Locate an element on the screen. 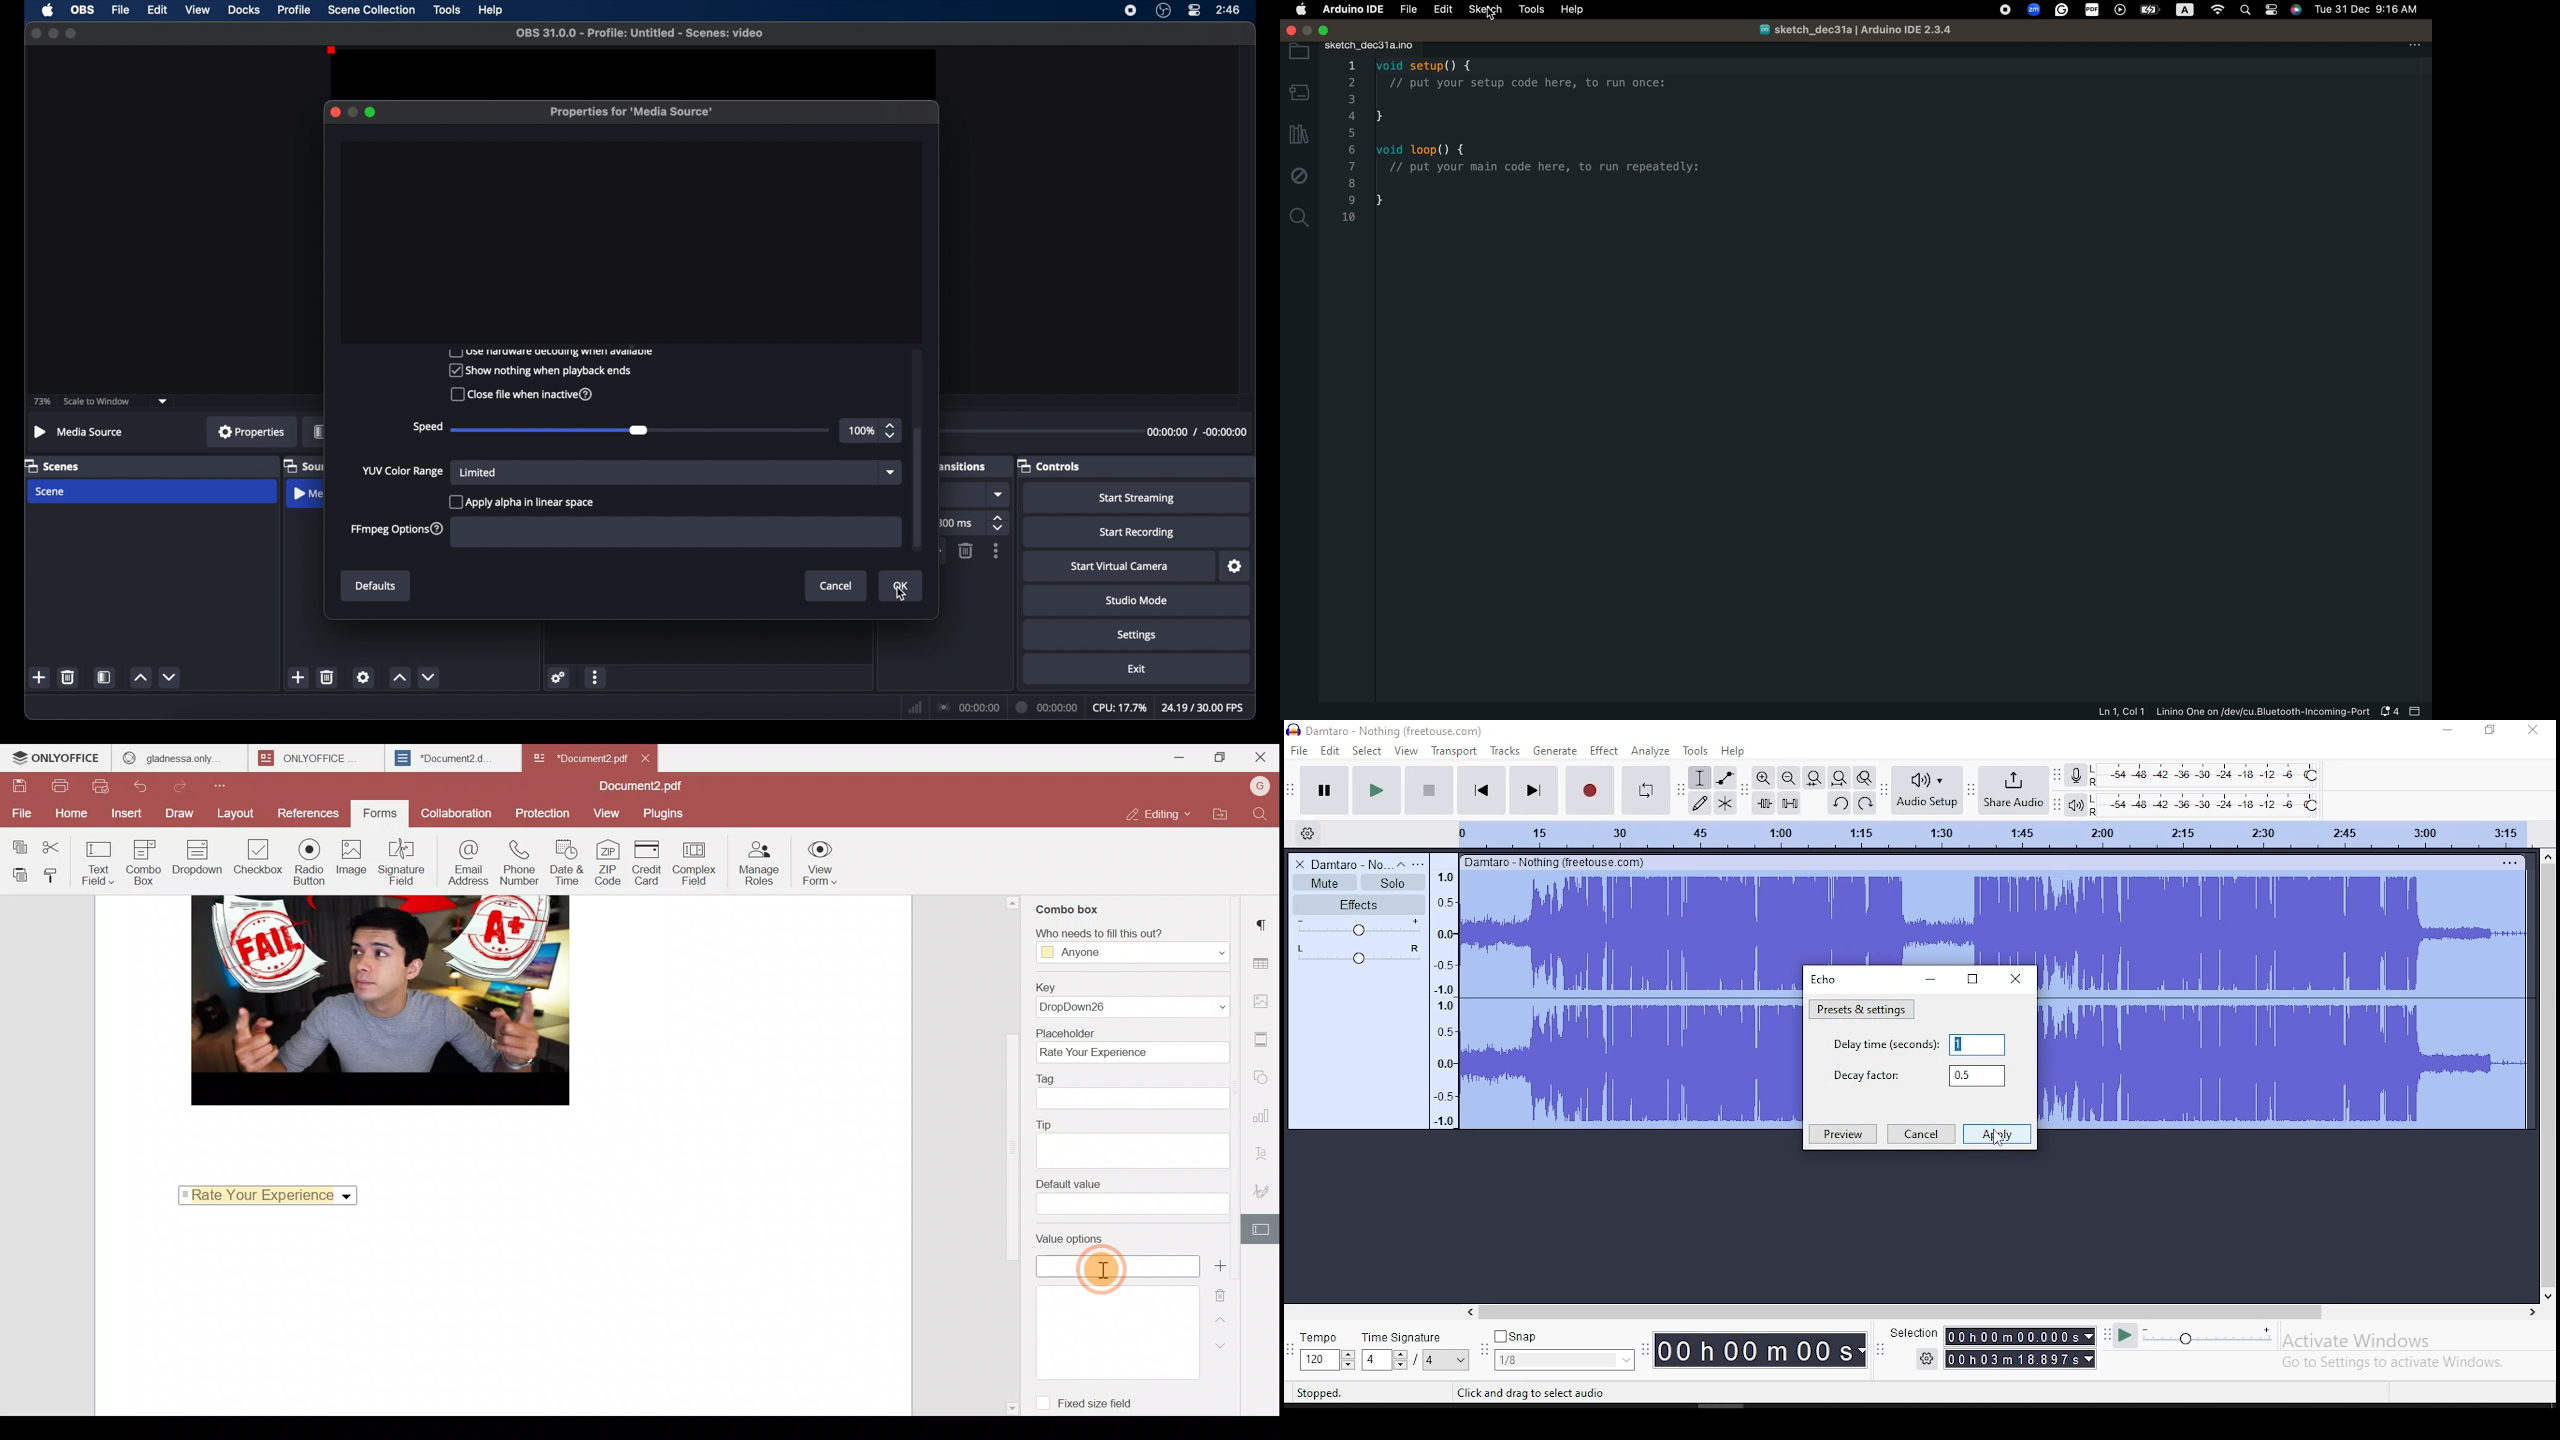 The height and width of the screenshot is (1456, 2576). minimize is located at coordinates (352, 112).